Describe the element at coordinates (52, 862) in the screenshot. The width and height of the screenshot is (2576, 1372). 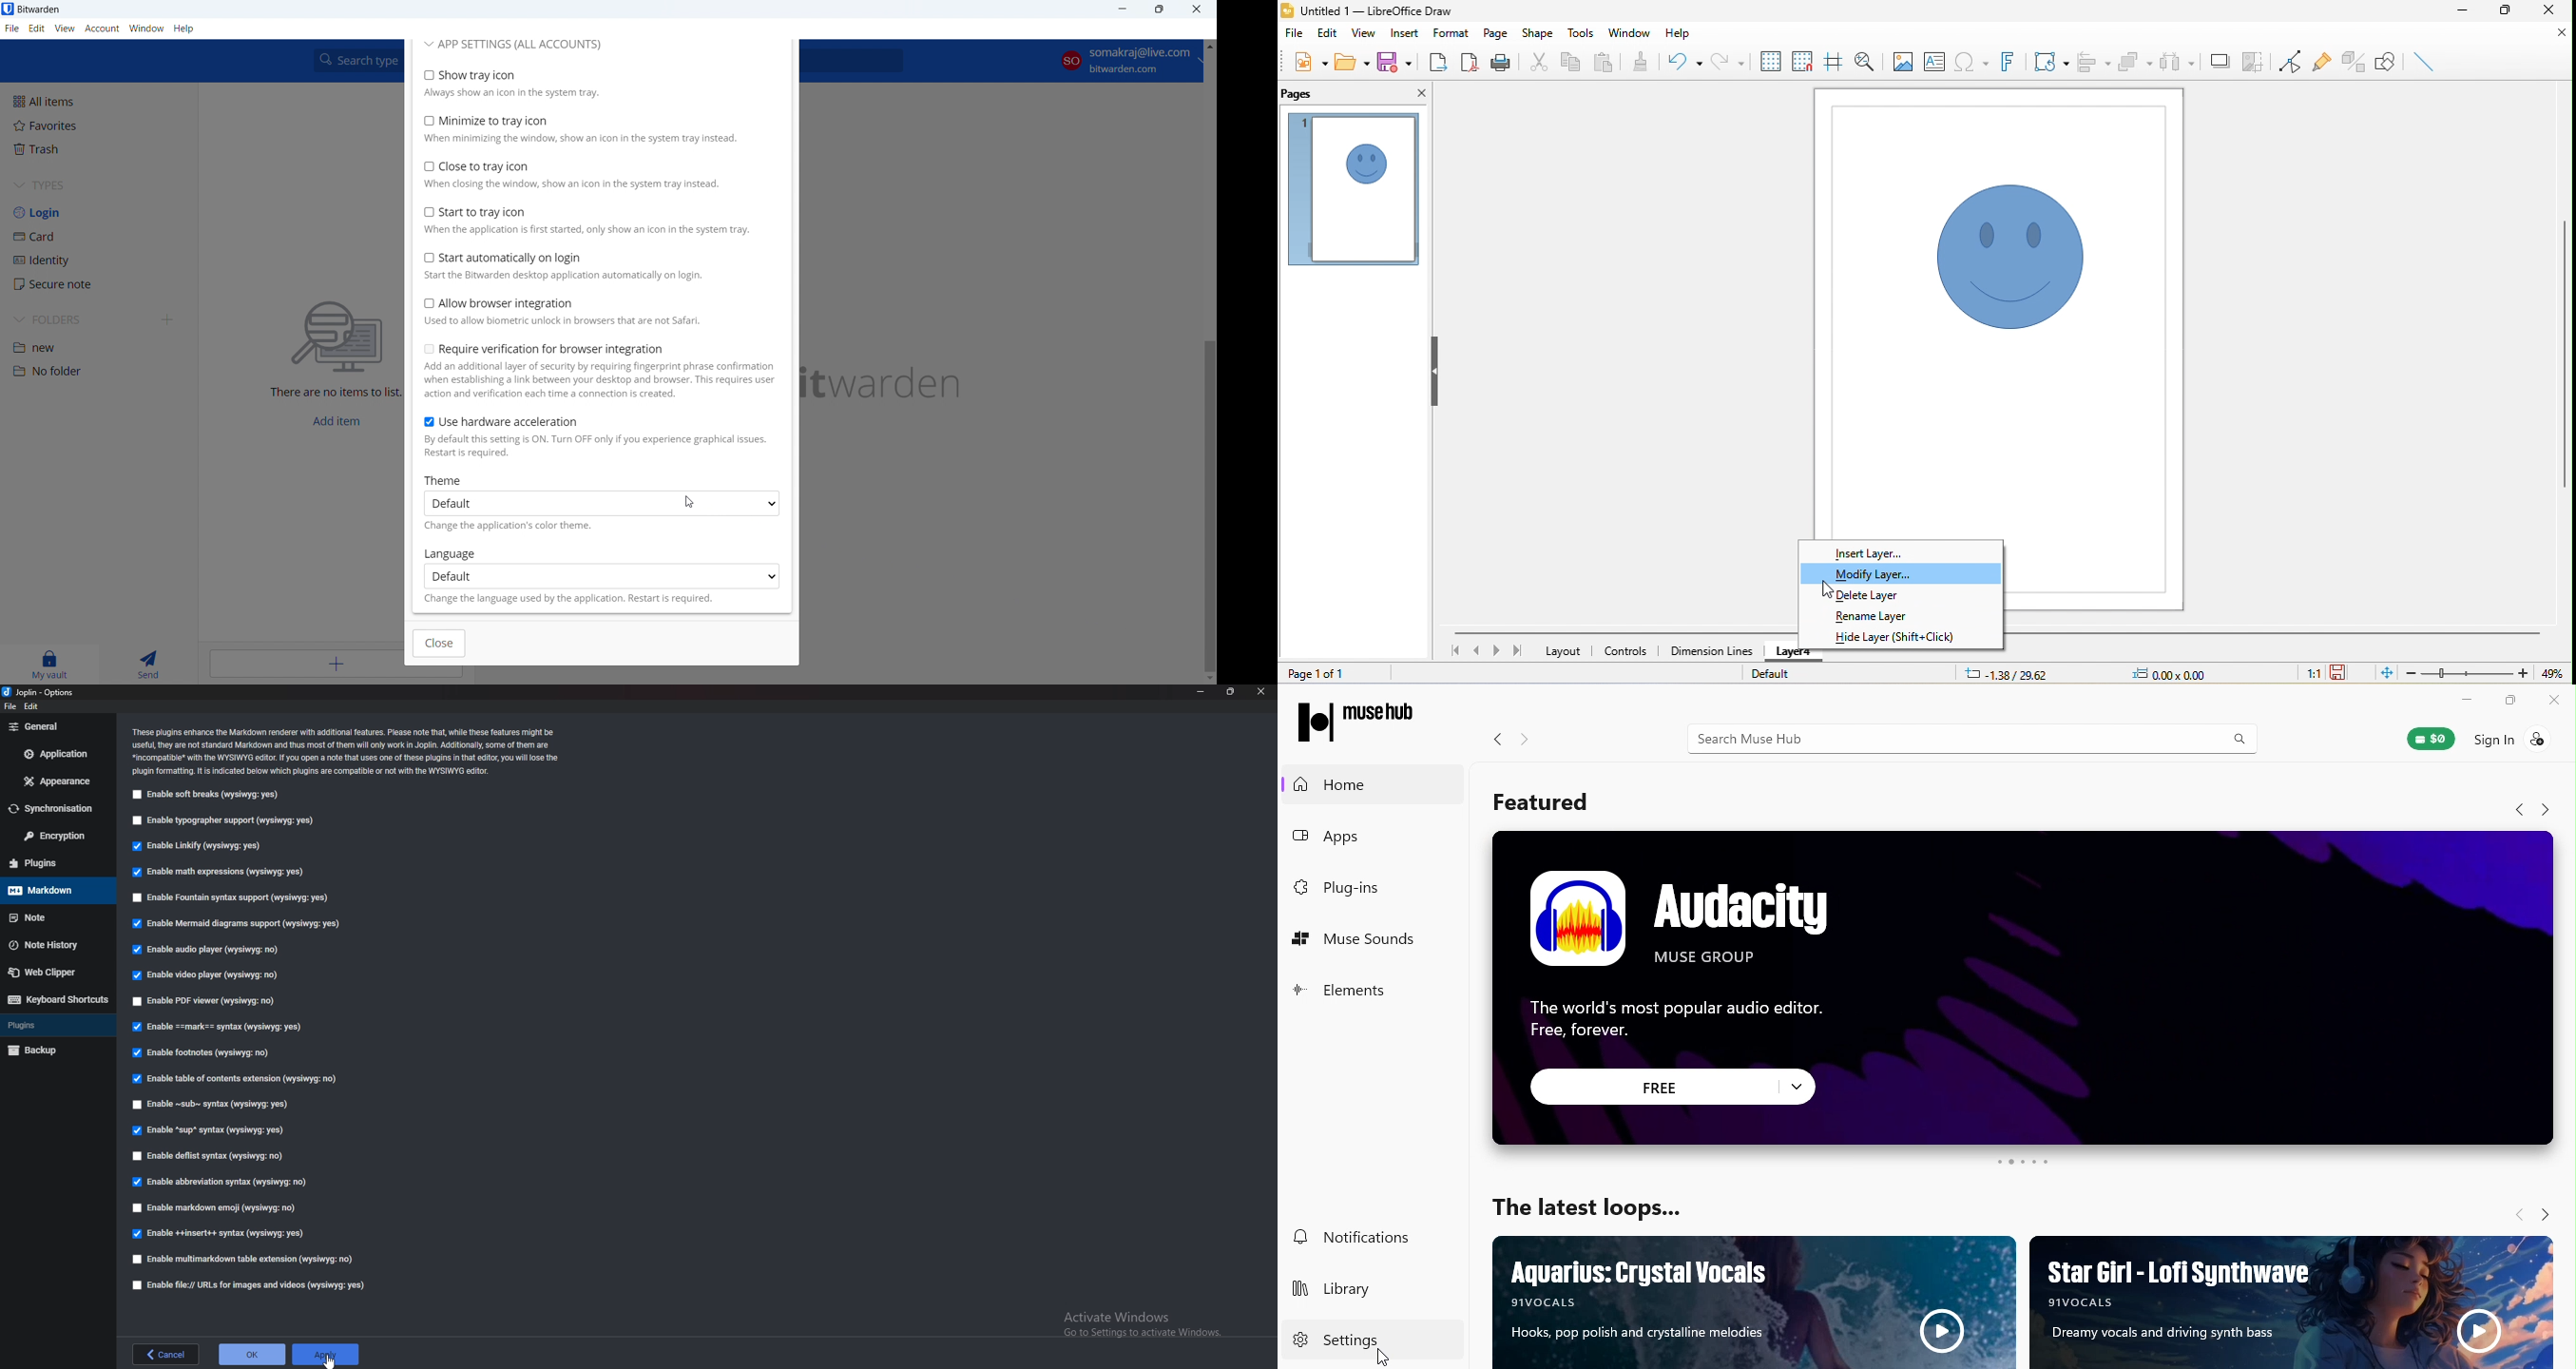
I see `plugins` at that location.